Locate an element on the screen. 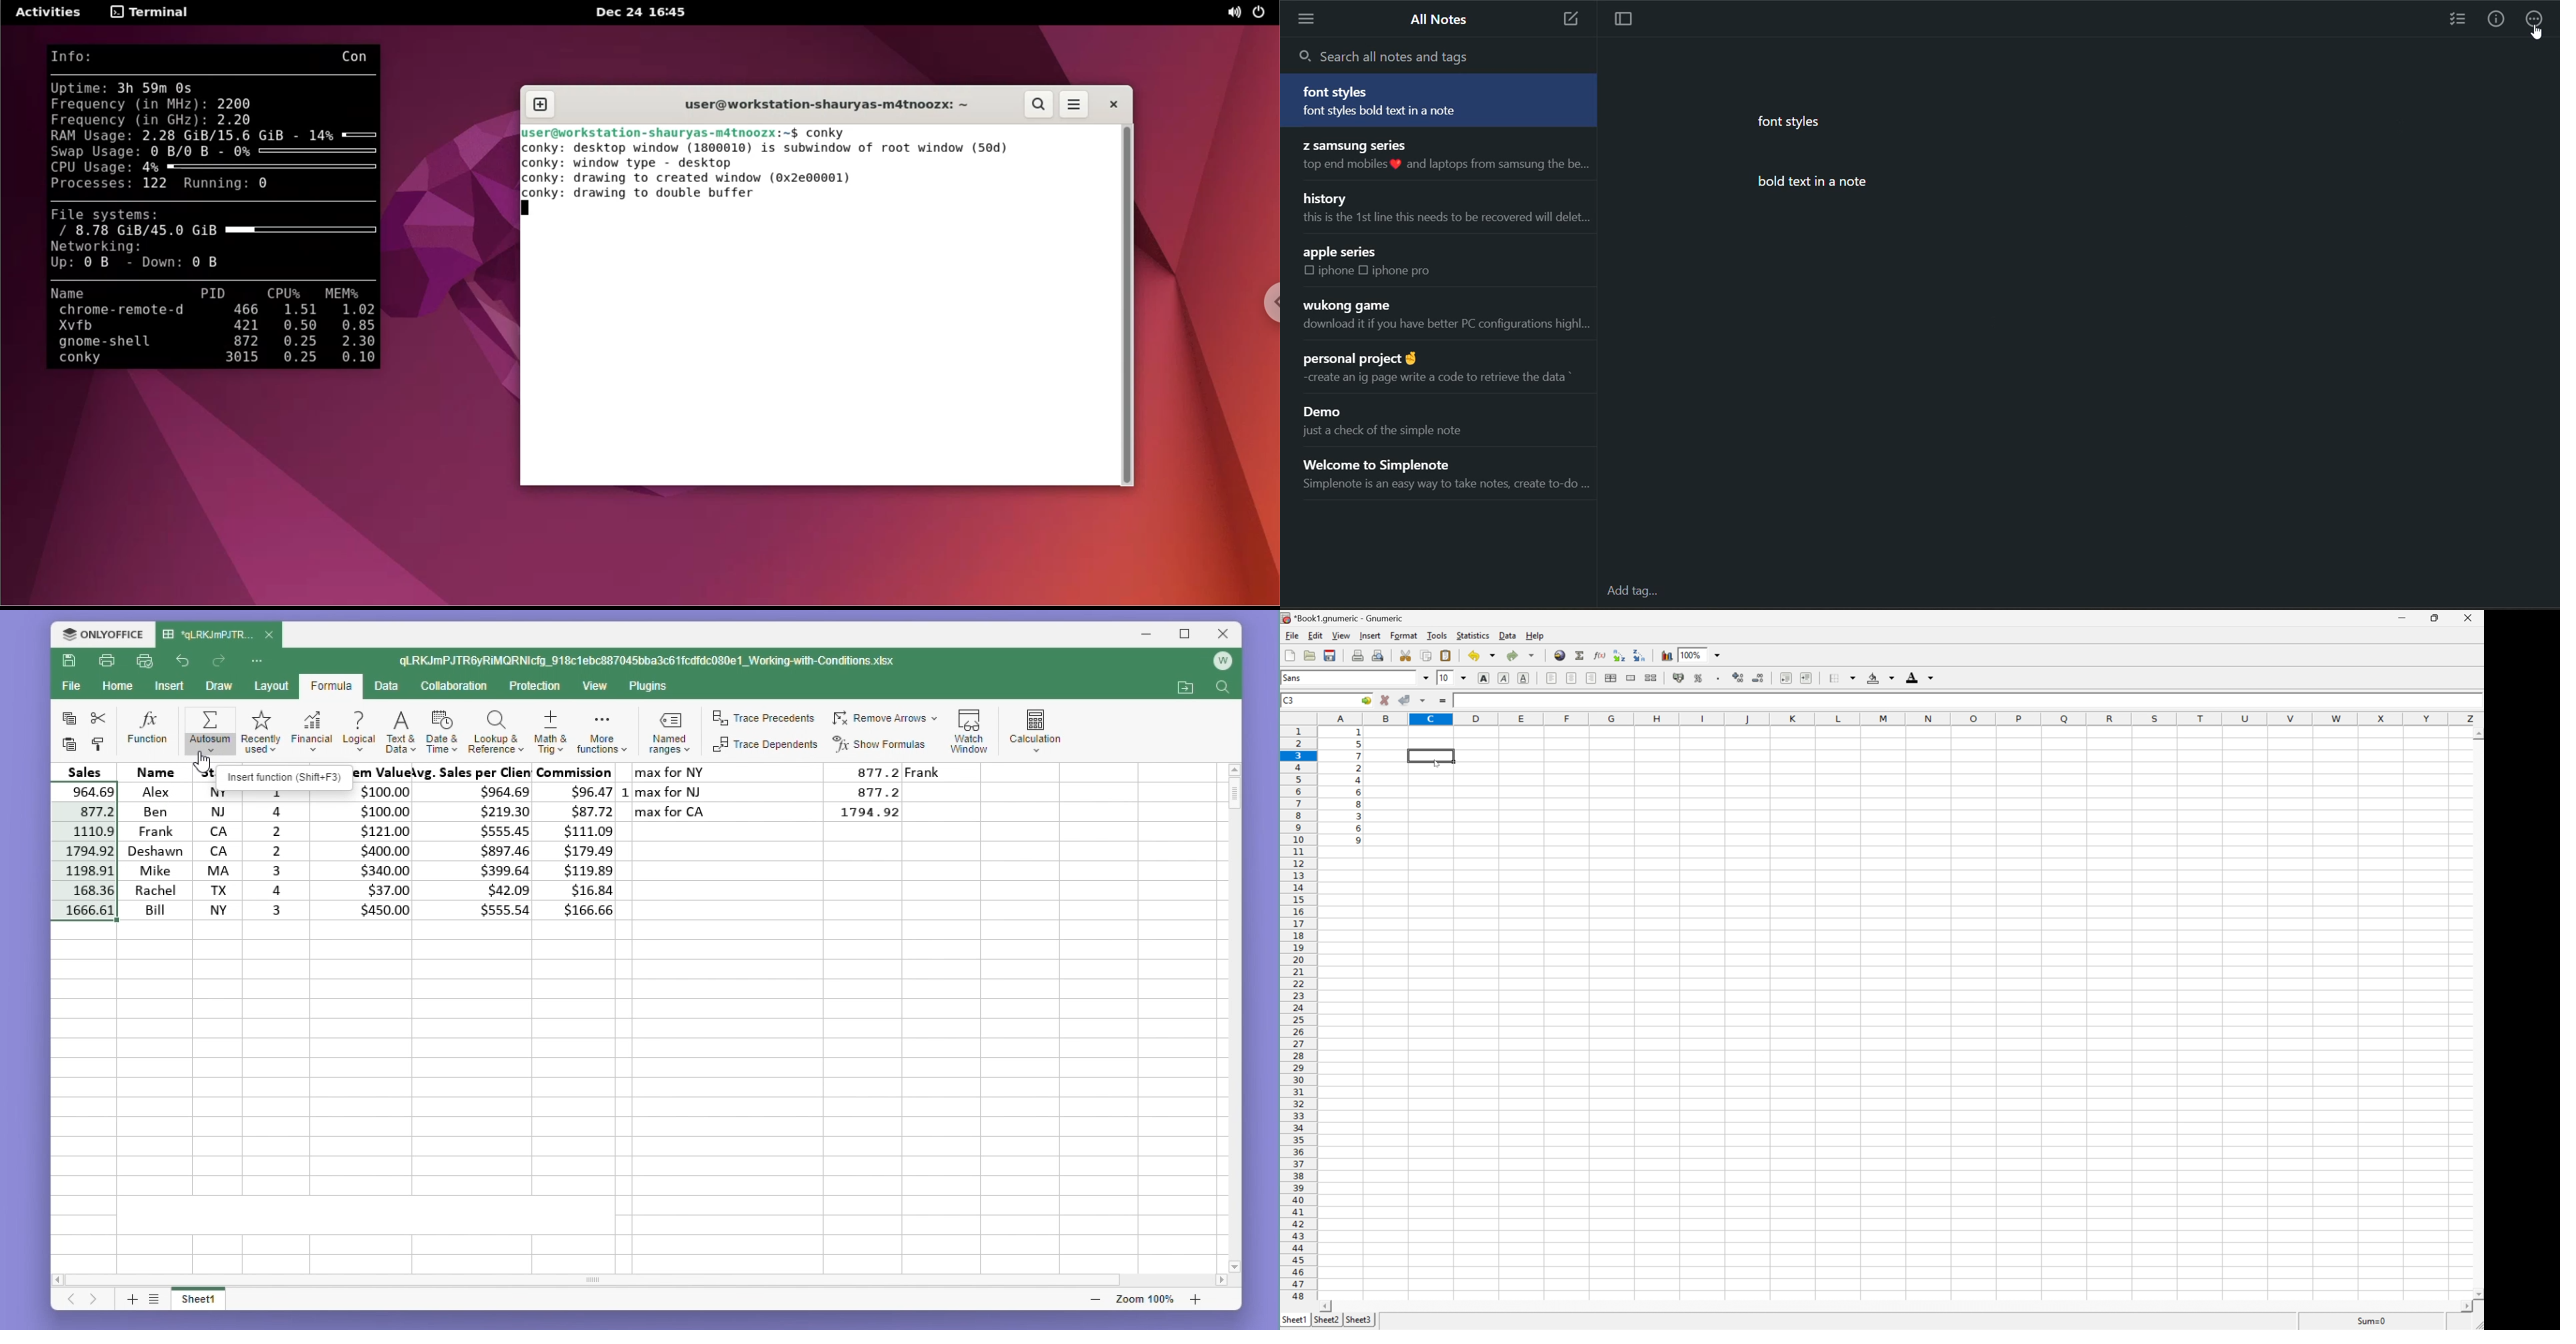 The image size is (2576, 1344). Draw is located at coordinates (218, 686).